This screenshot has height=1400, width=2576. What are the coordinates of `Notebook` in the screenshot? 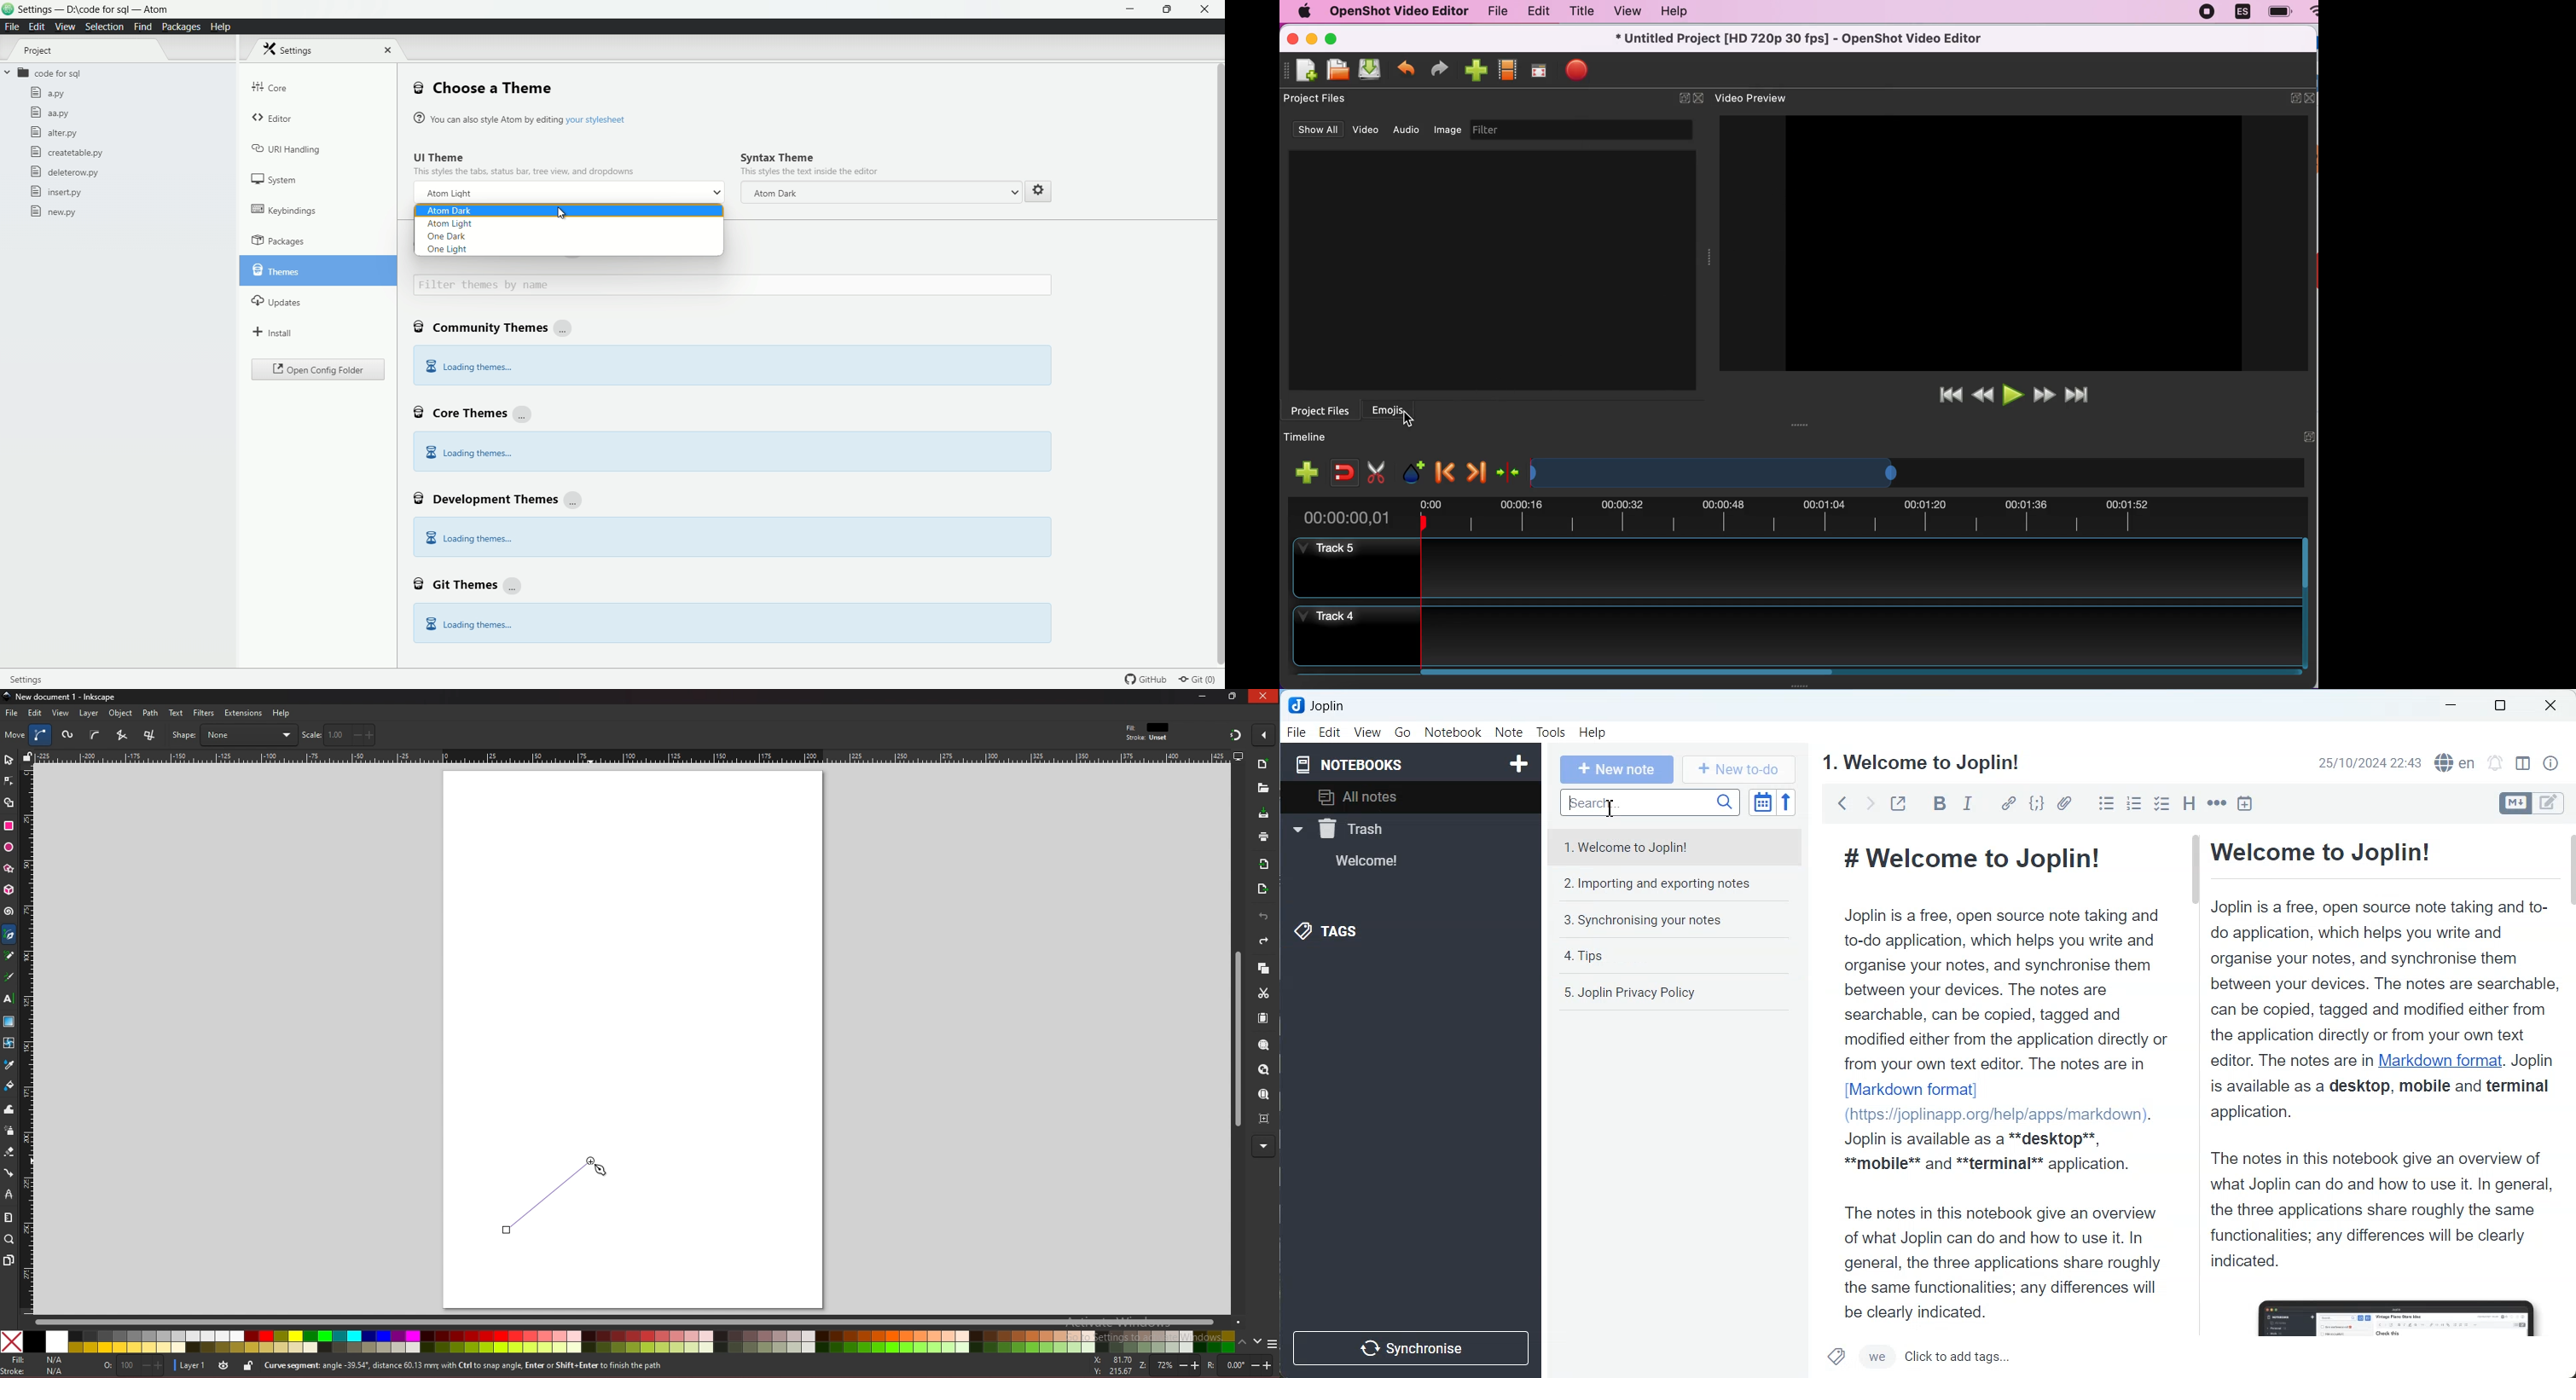 It's located at (1453, 732).